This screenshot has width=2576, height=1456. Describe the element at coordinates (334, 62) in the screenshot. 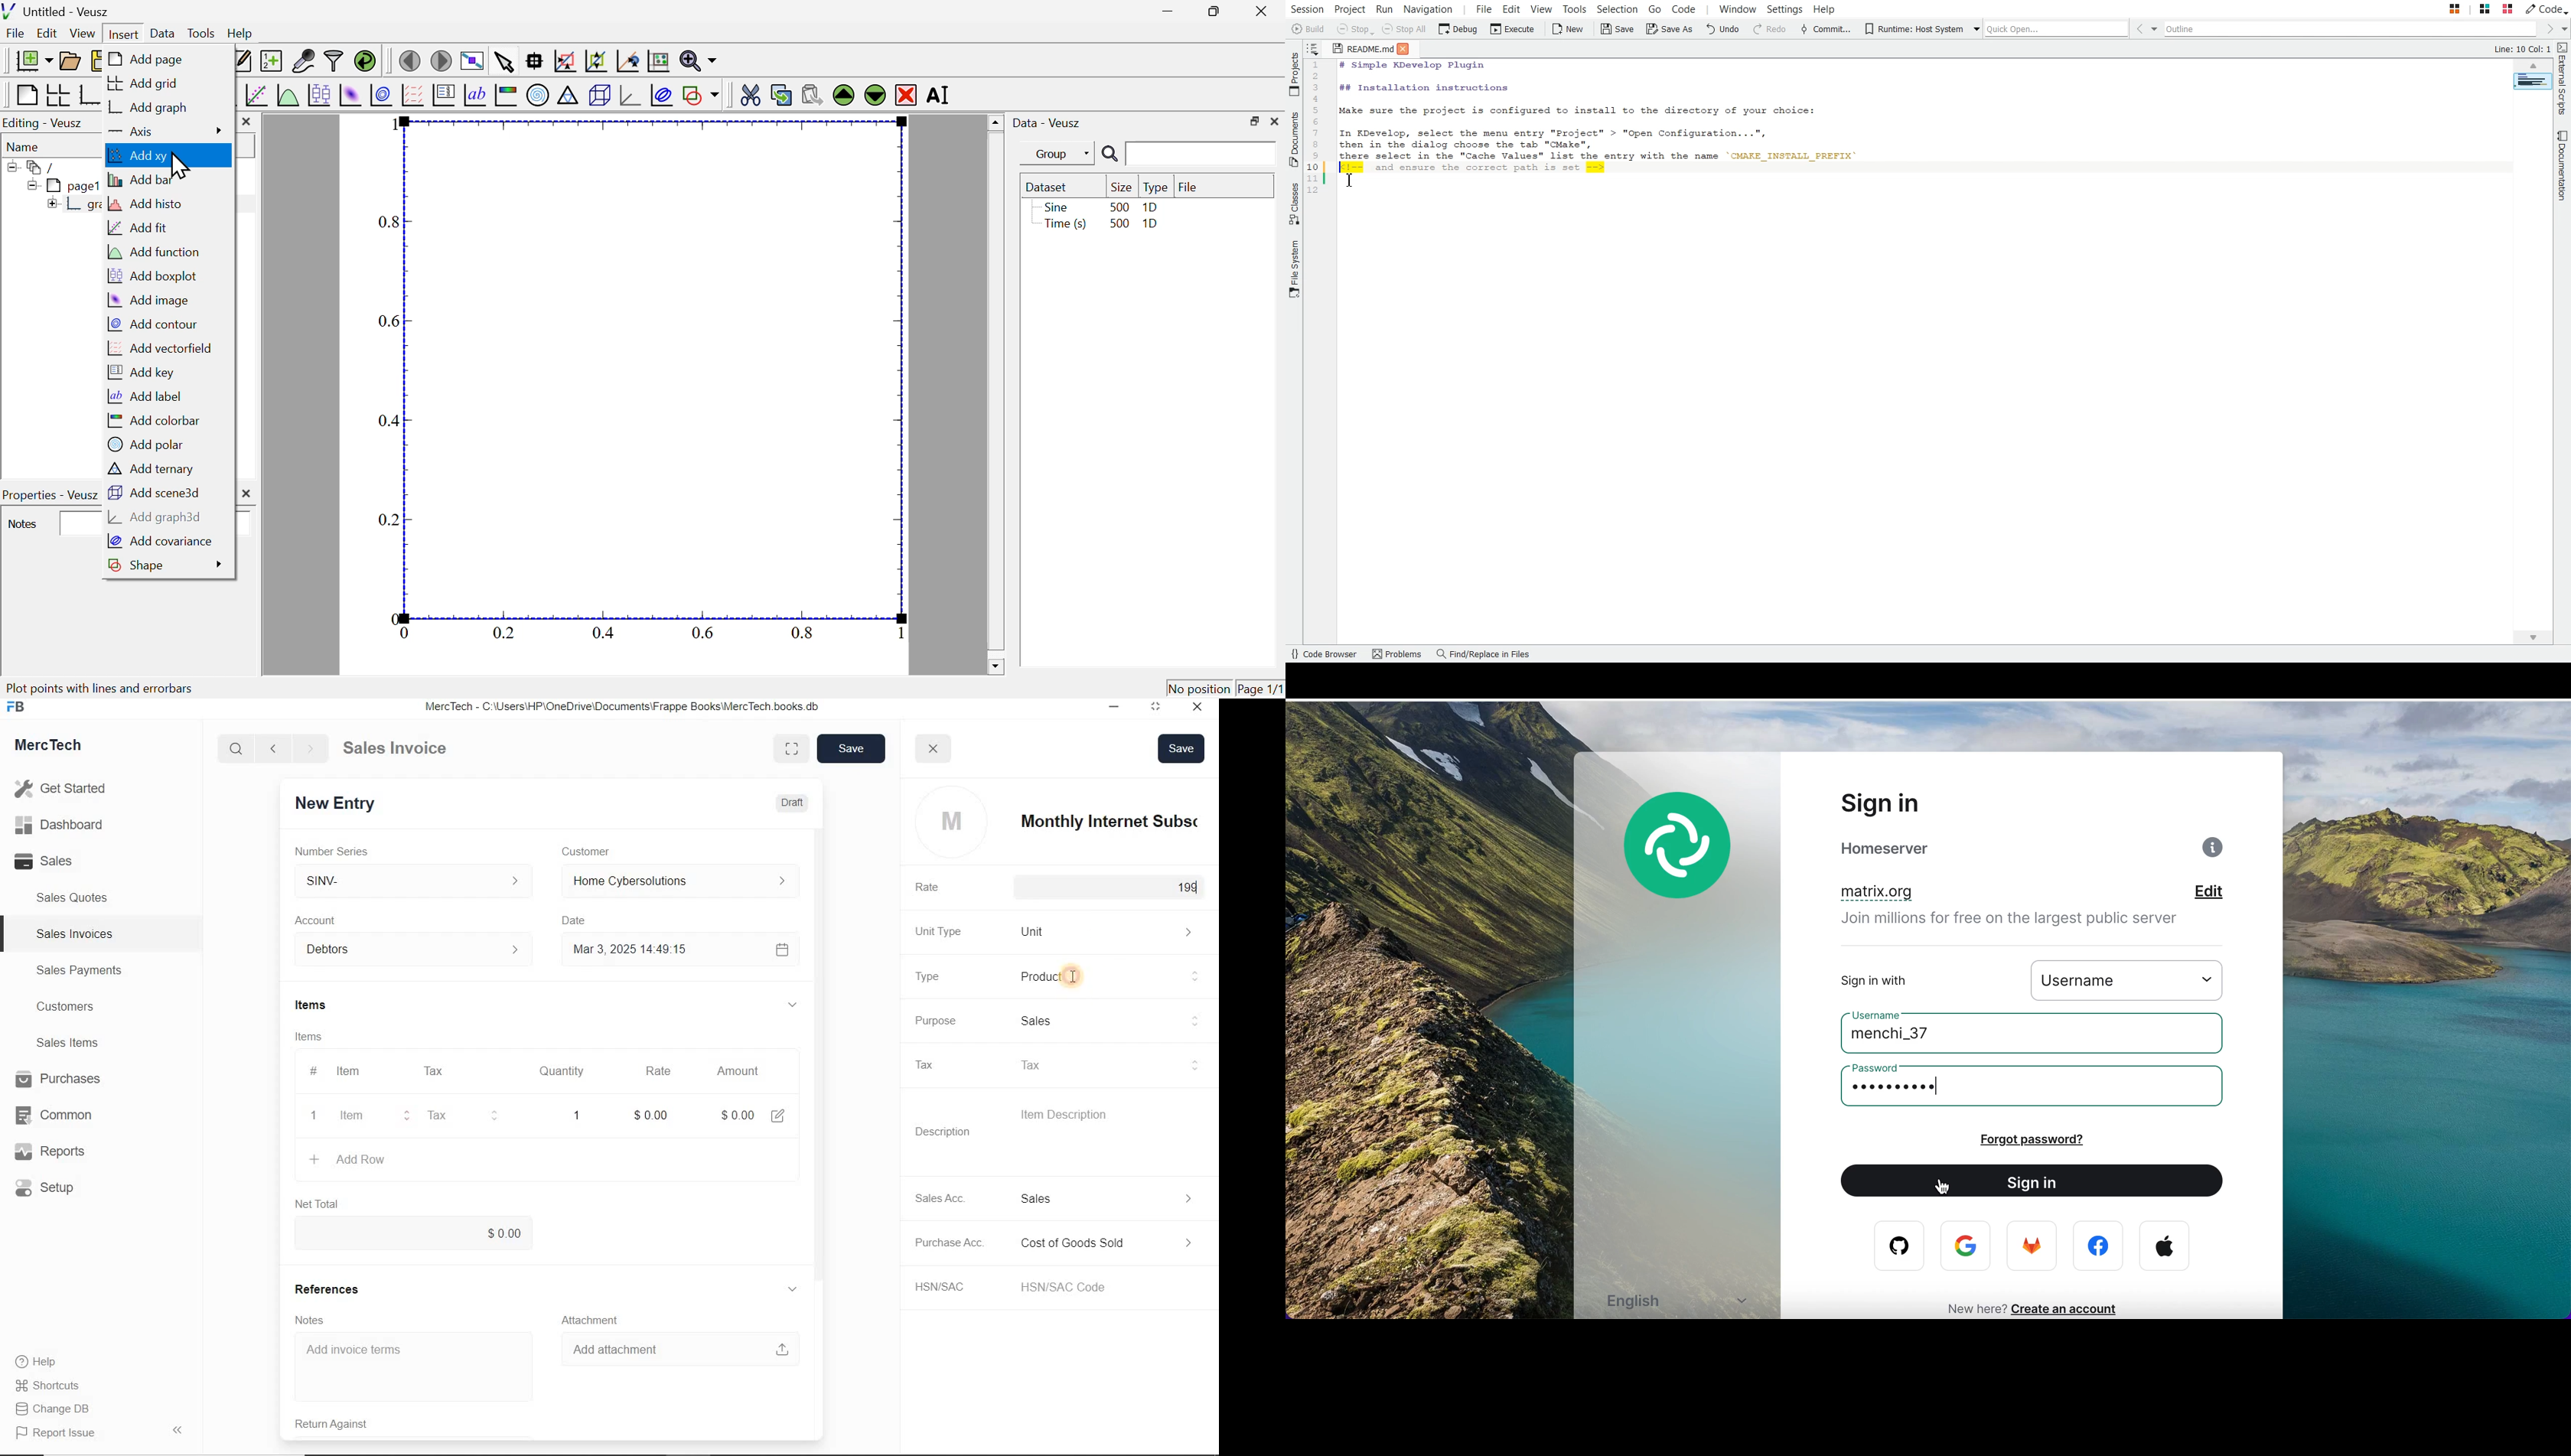

I see `filter data` at that location.